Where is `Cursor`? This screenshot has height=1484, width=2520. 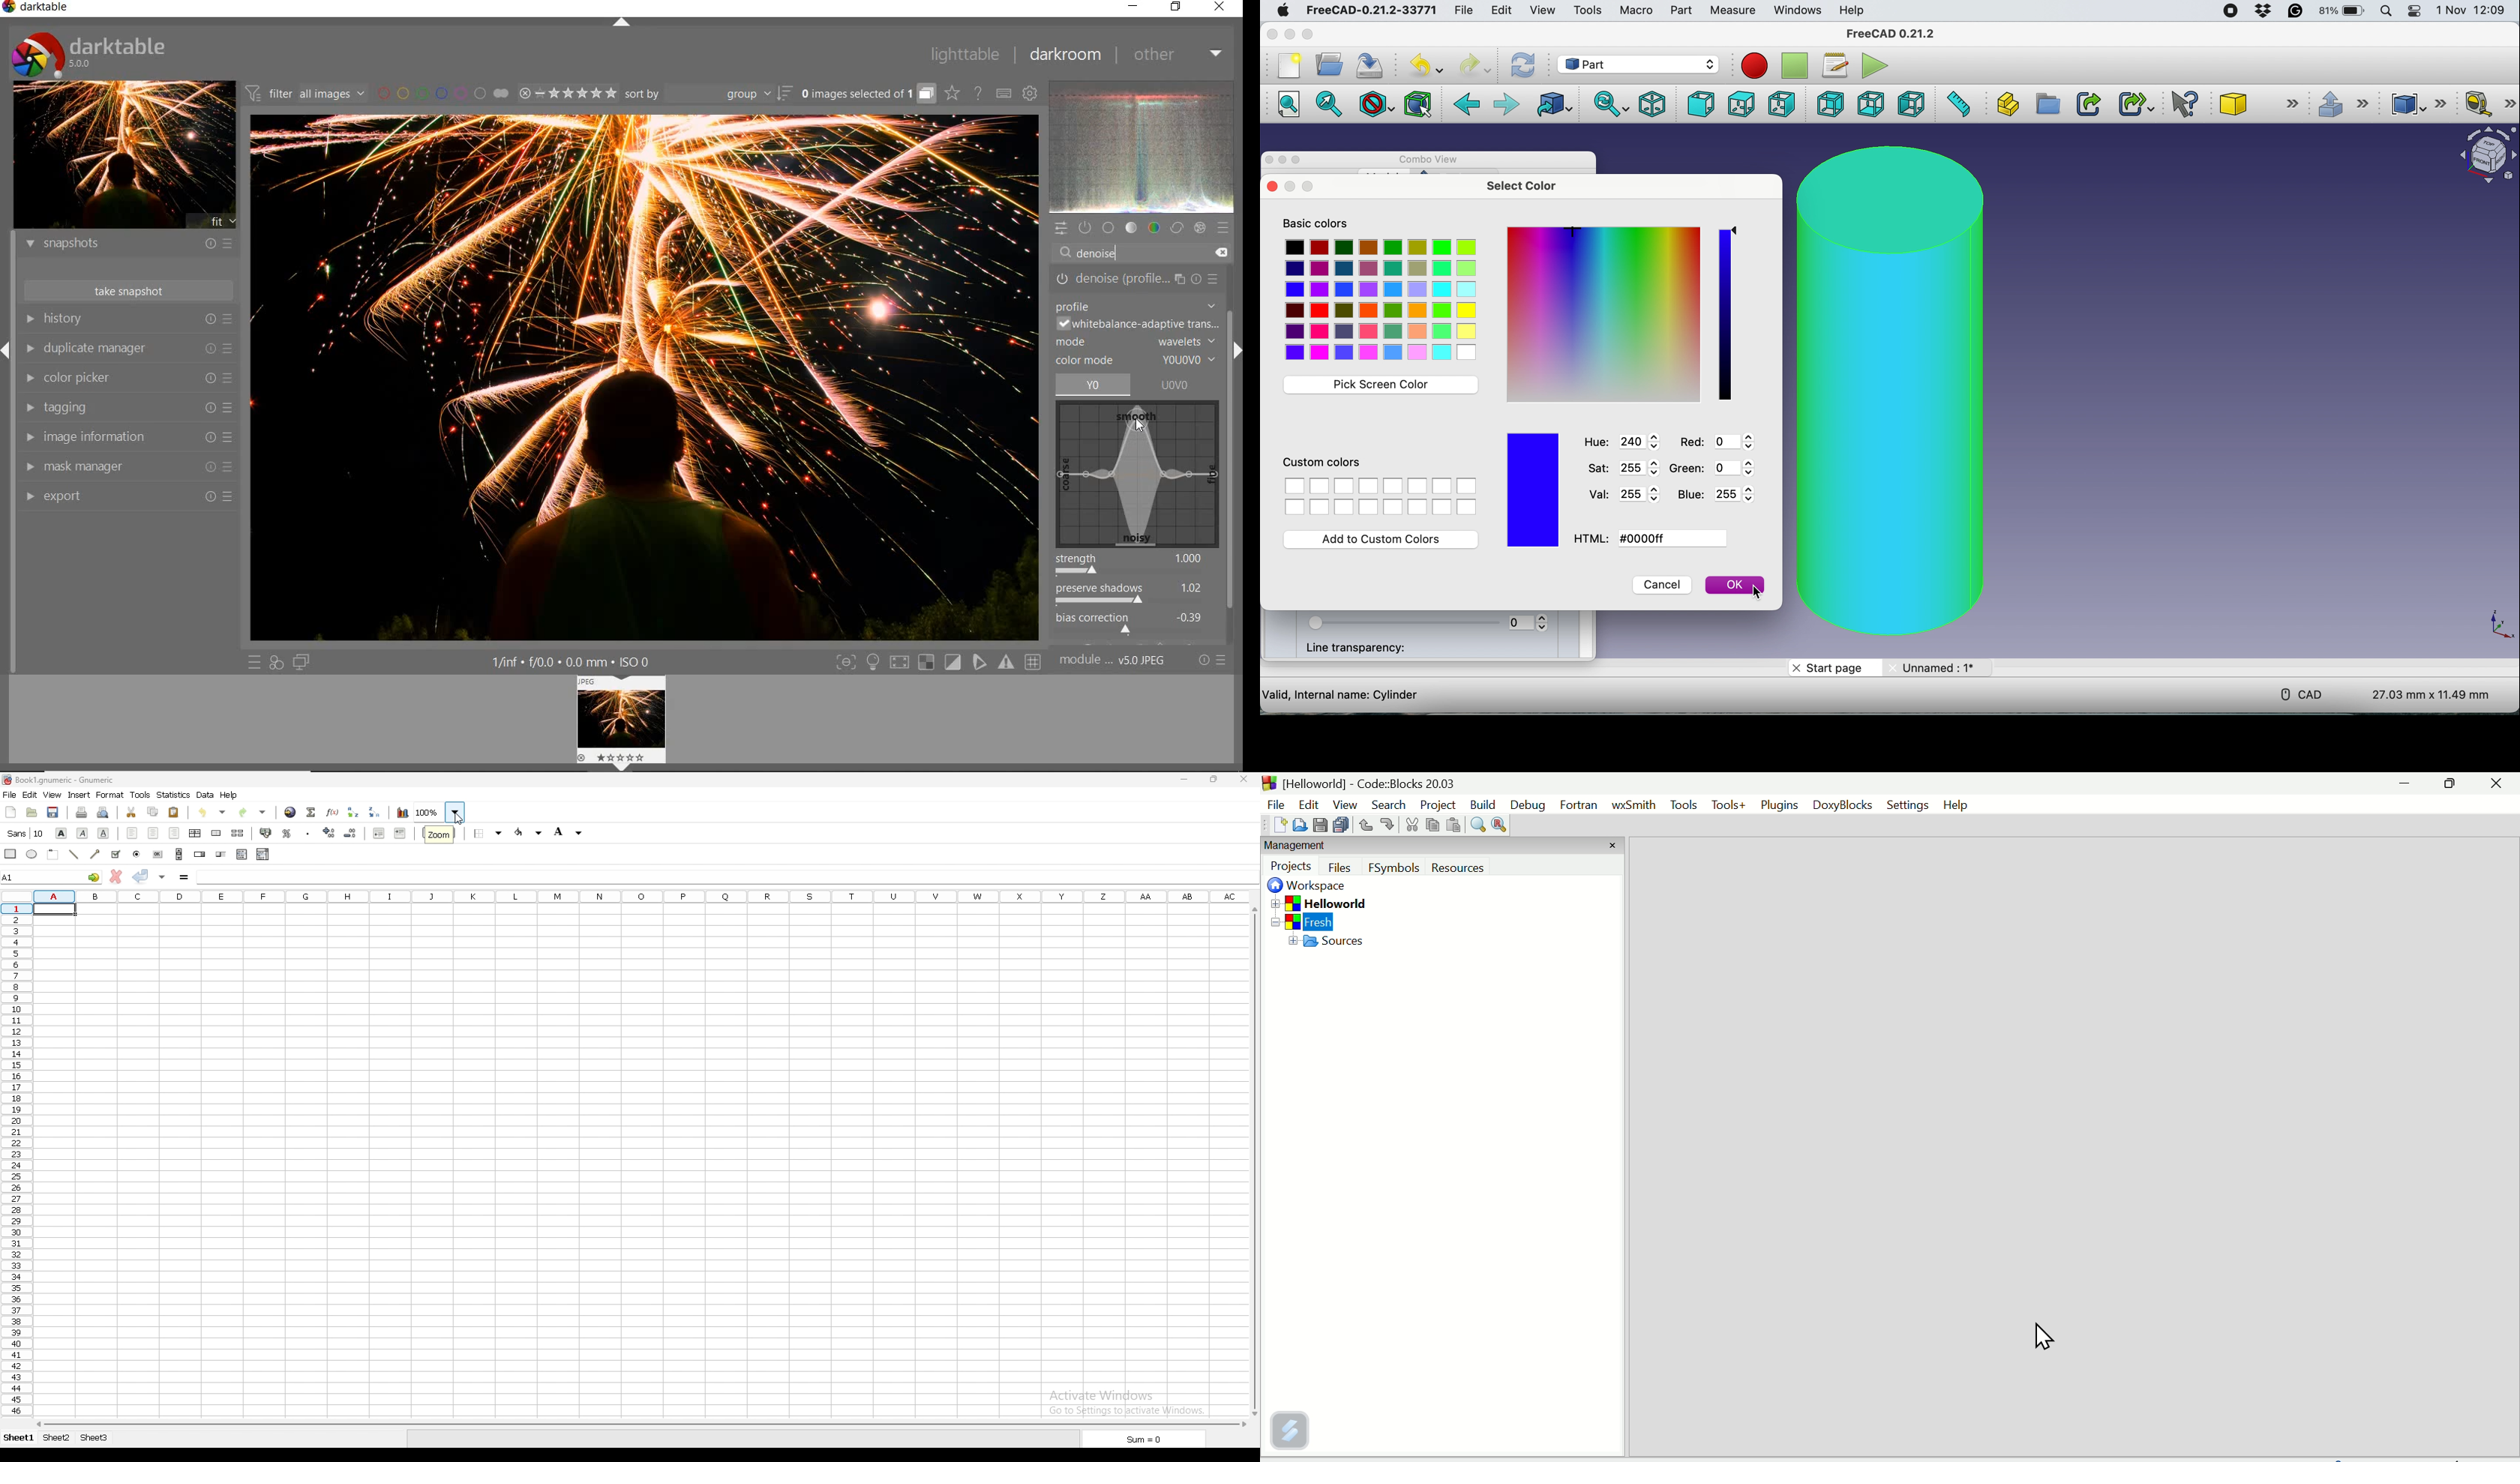
Cursor is located at coordinates (2042, 1336).